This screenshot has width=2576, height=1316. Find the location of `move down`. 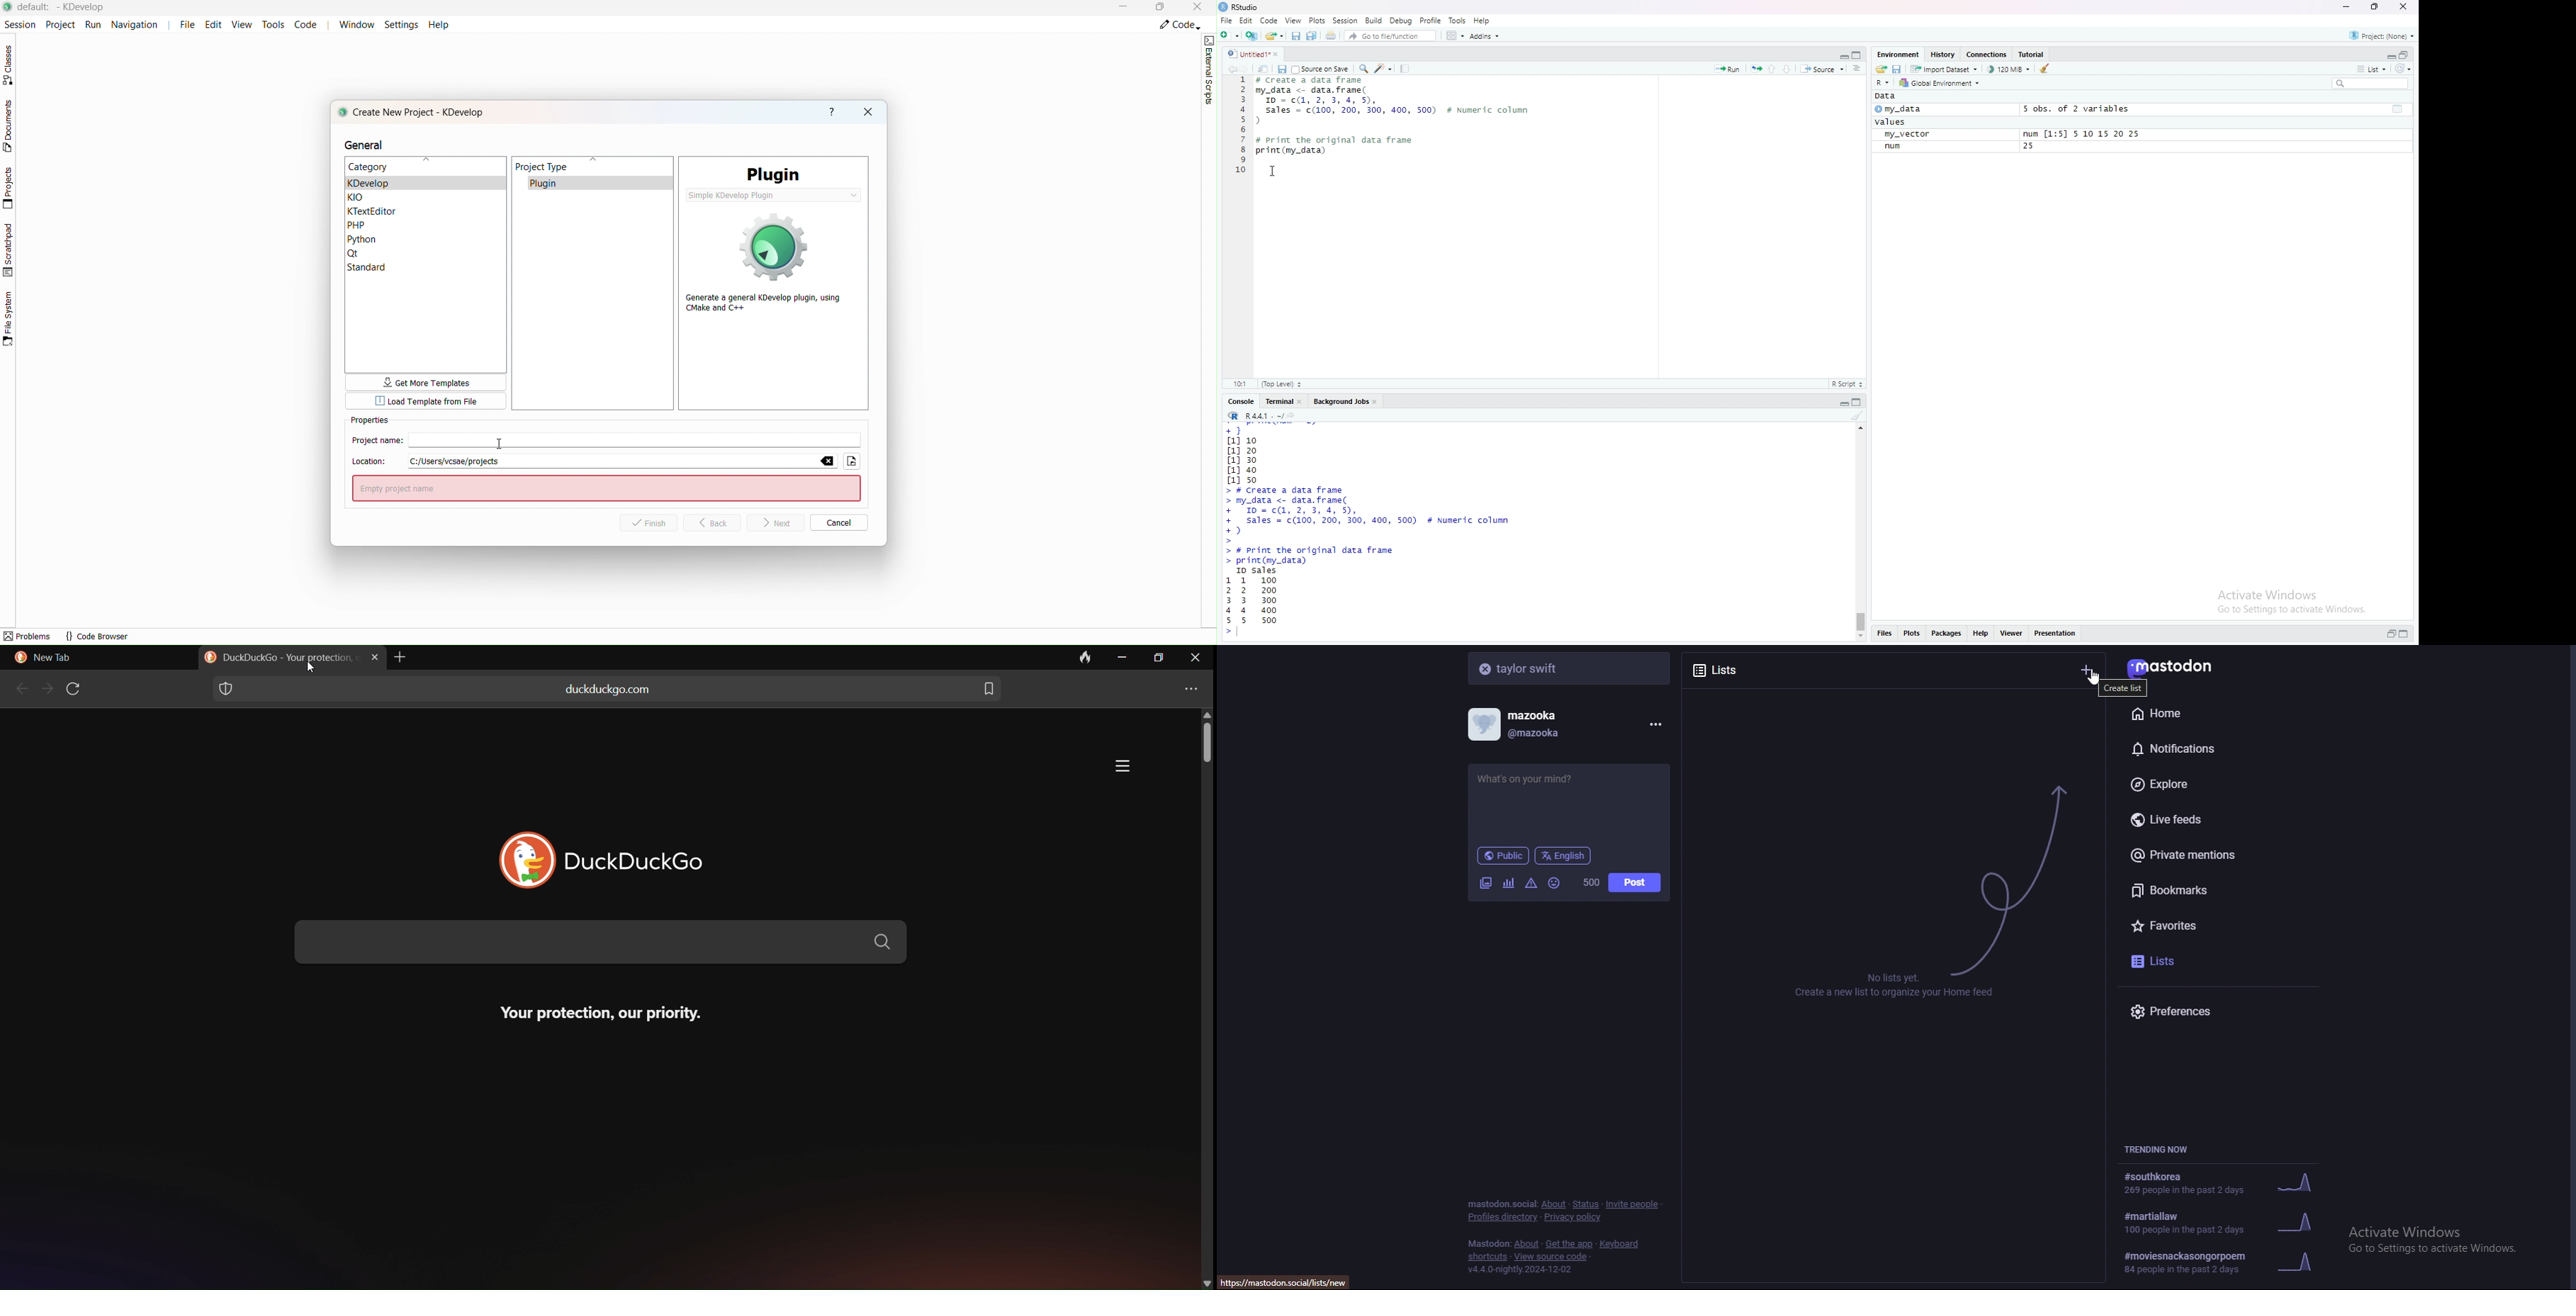

move down is located at coordinates (1862, 637).